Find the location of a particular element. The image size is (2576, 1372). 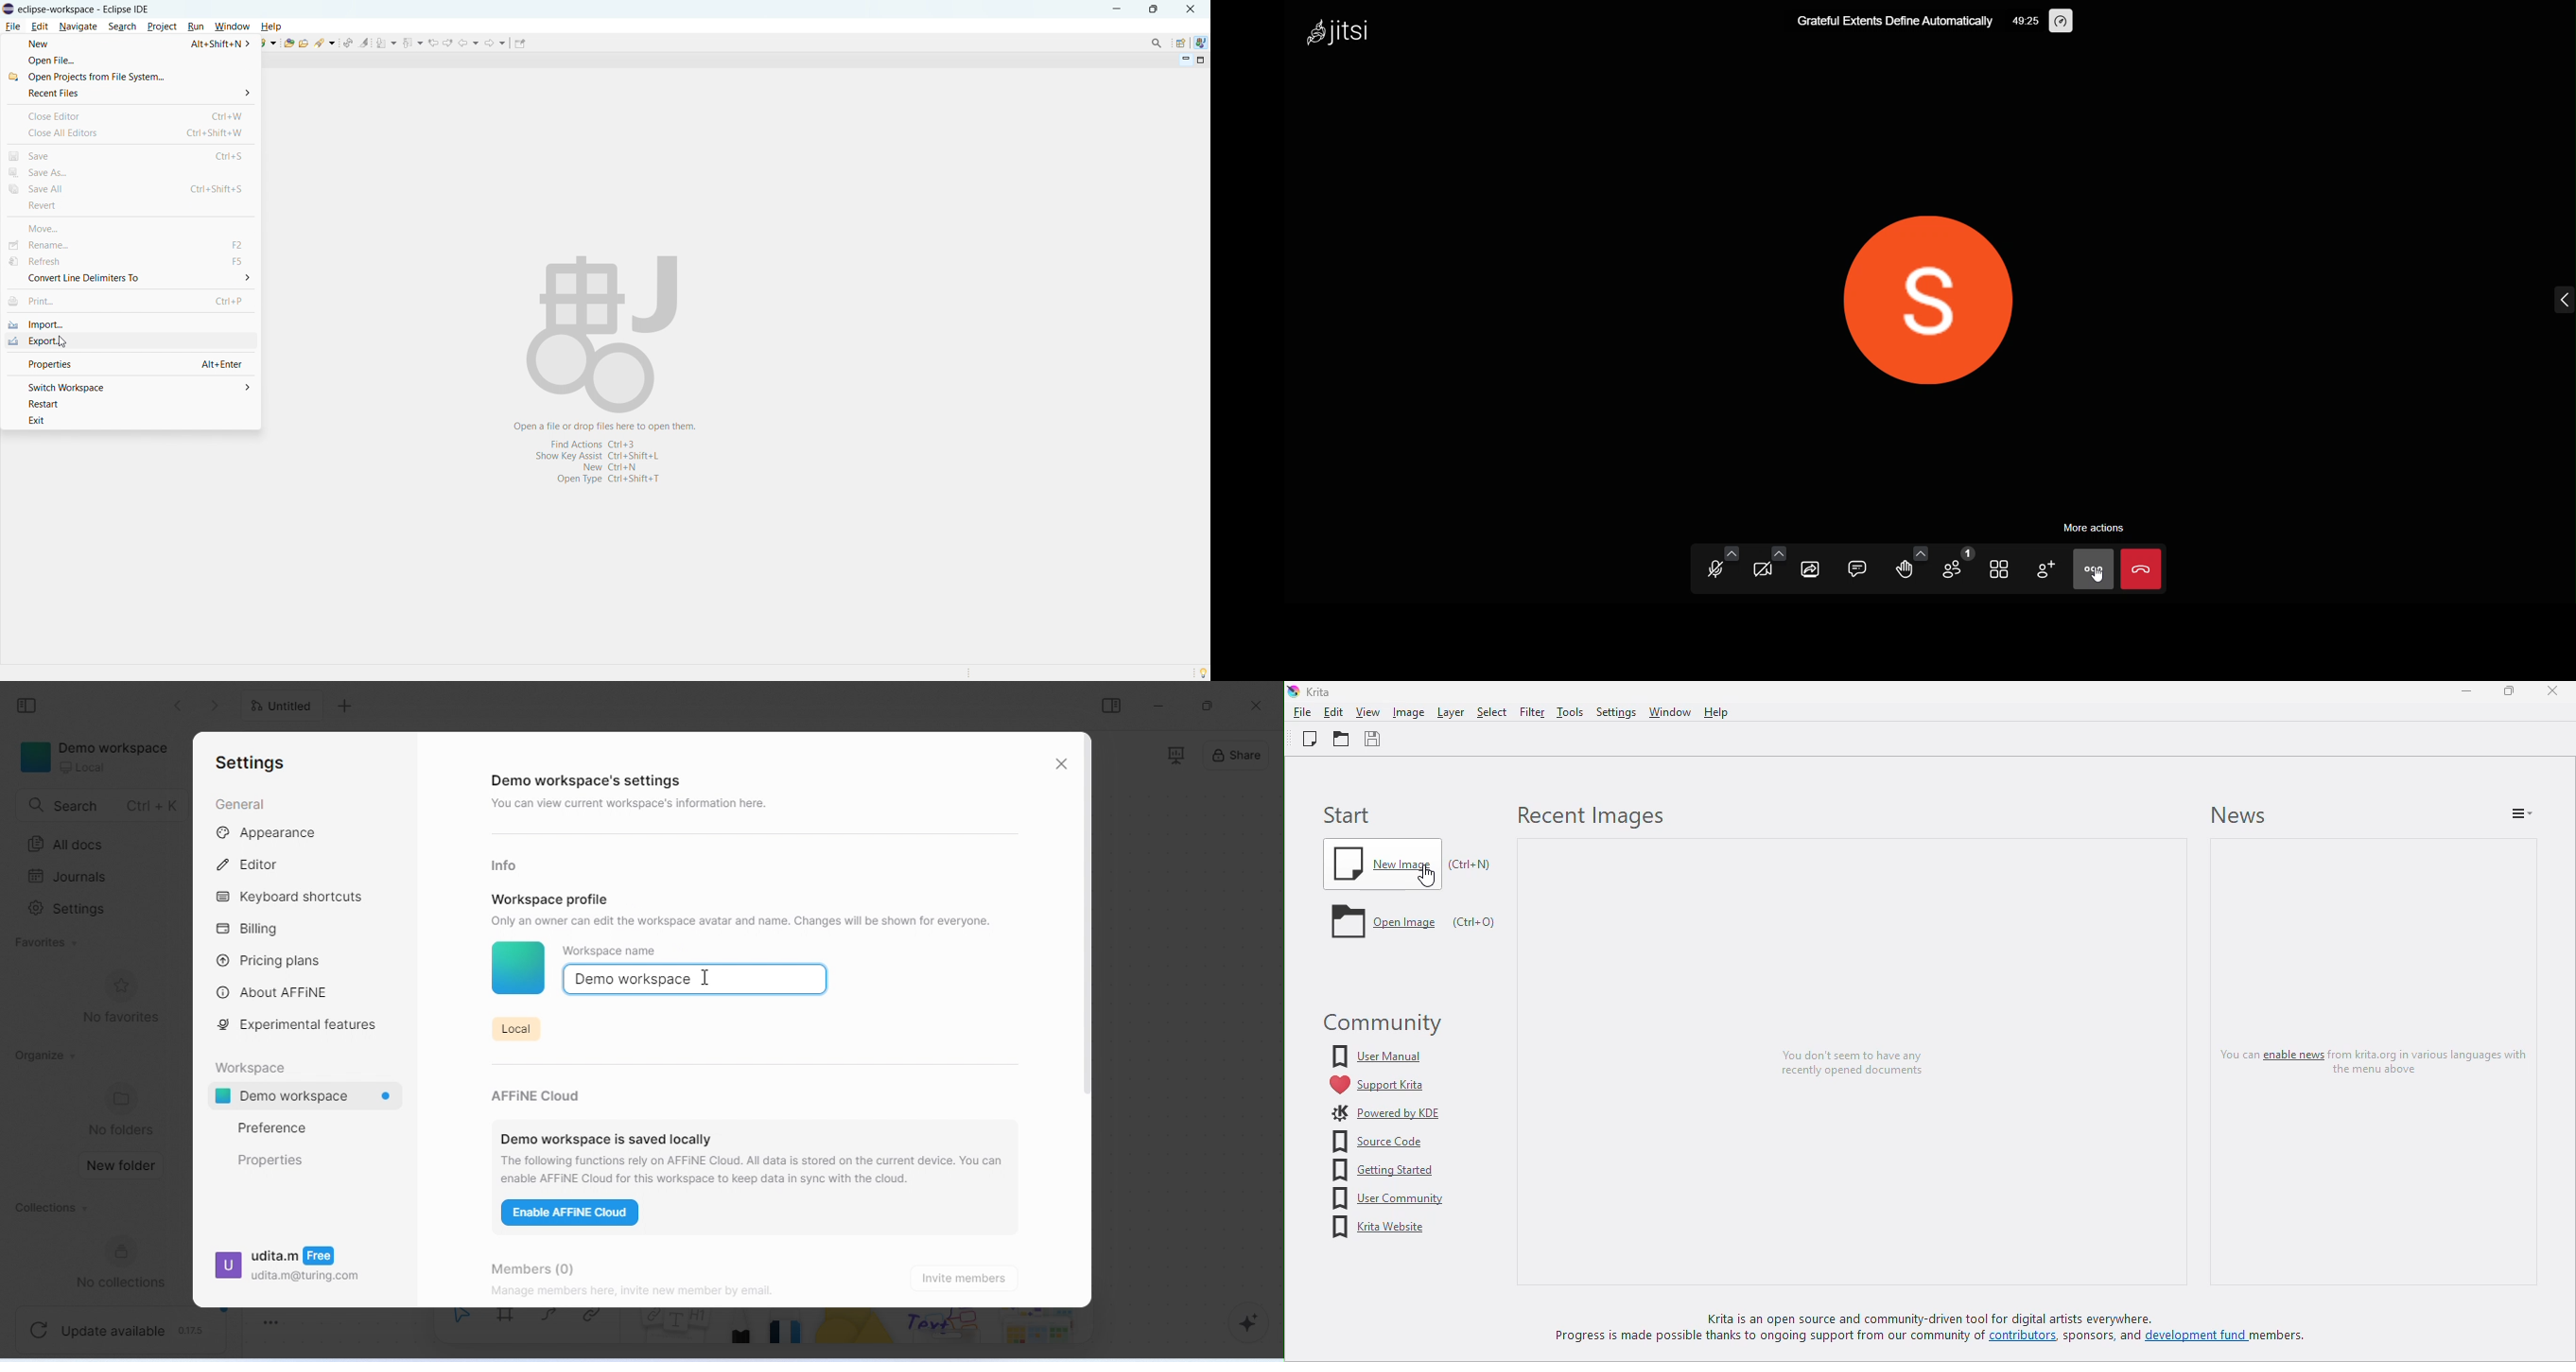

no favorites is located at coordinates (120, 998).